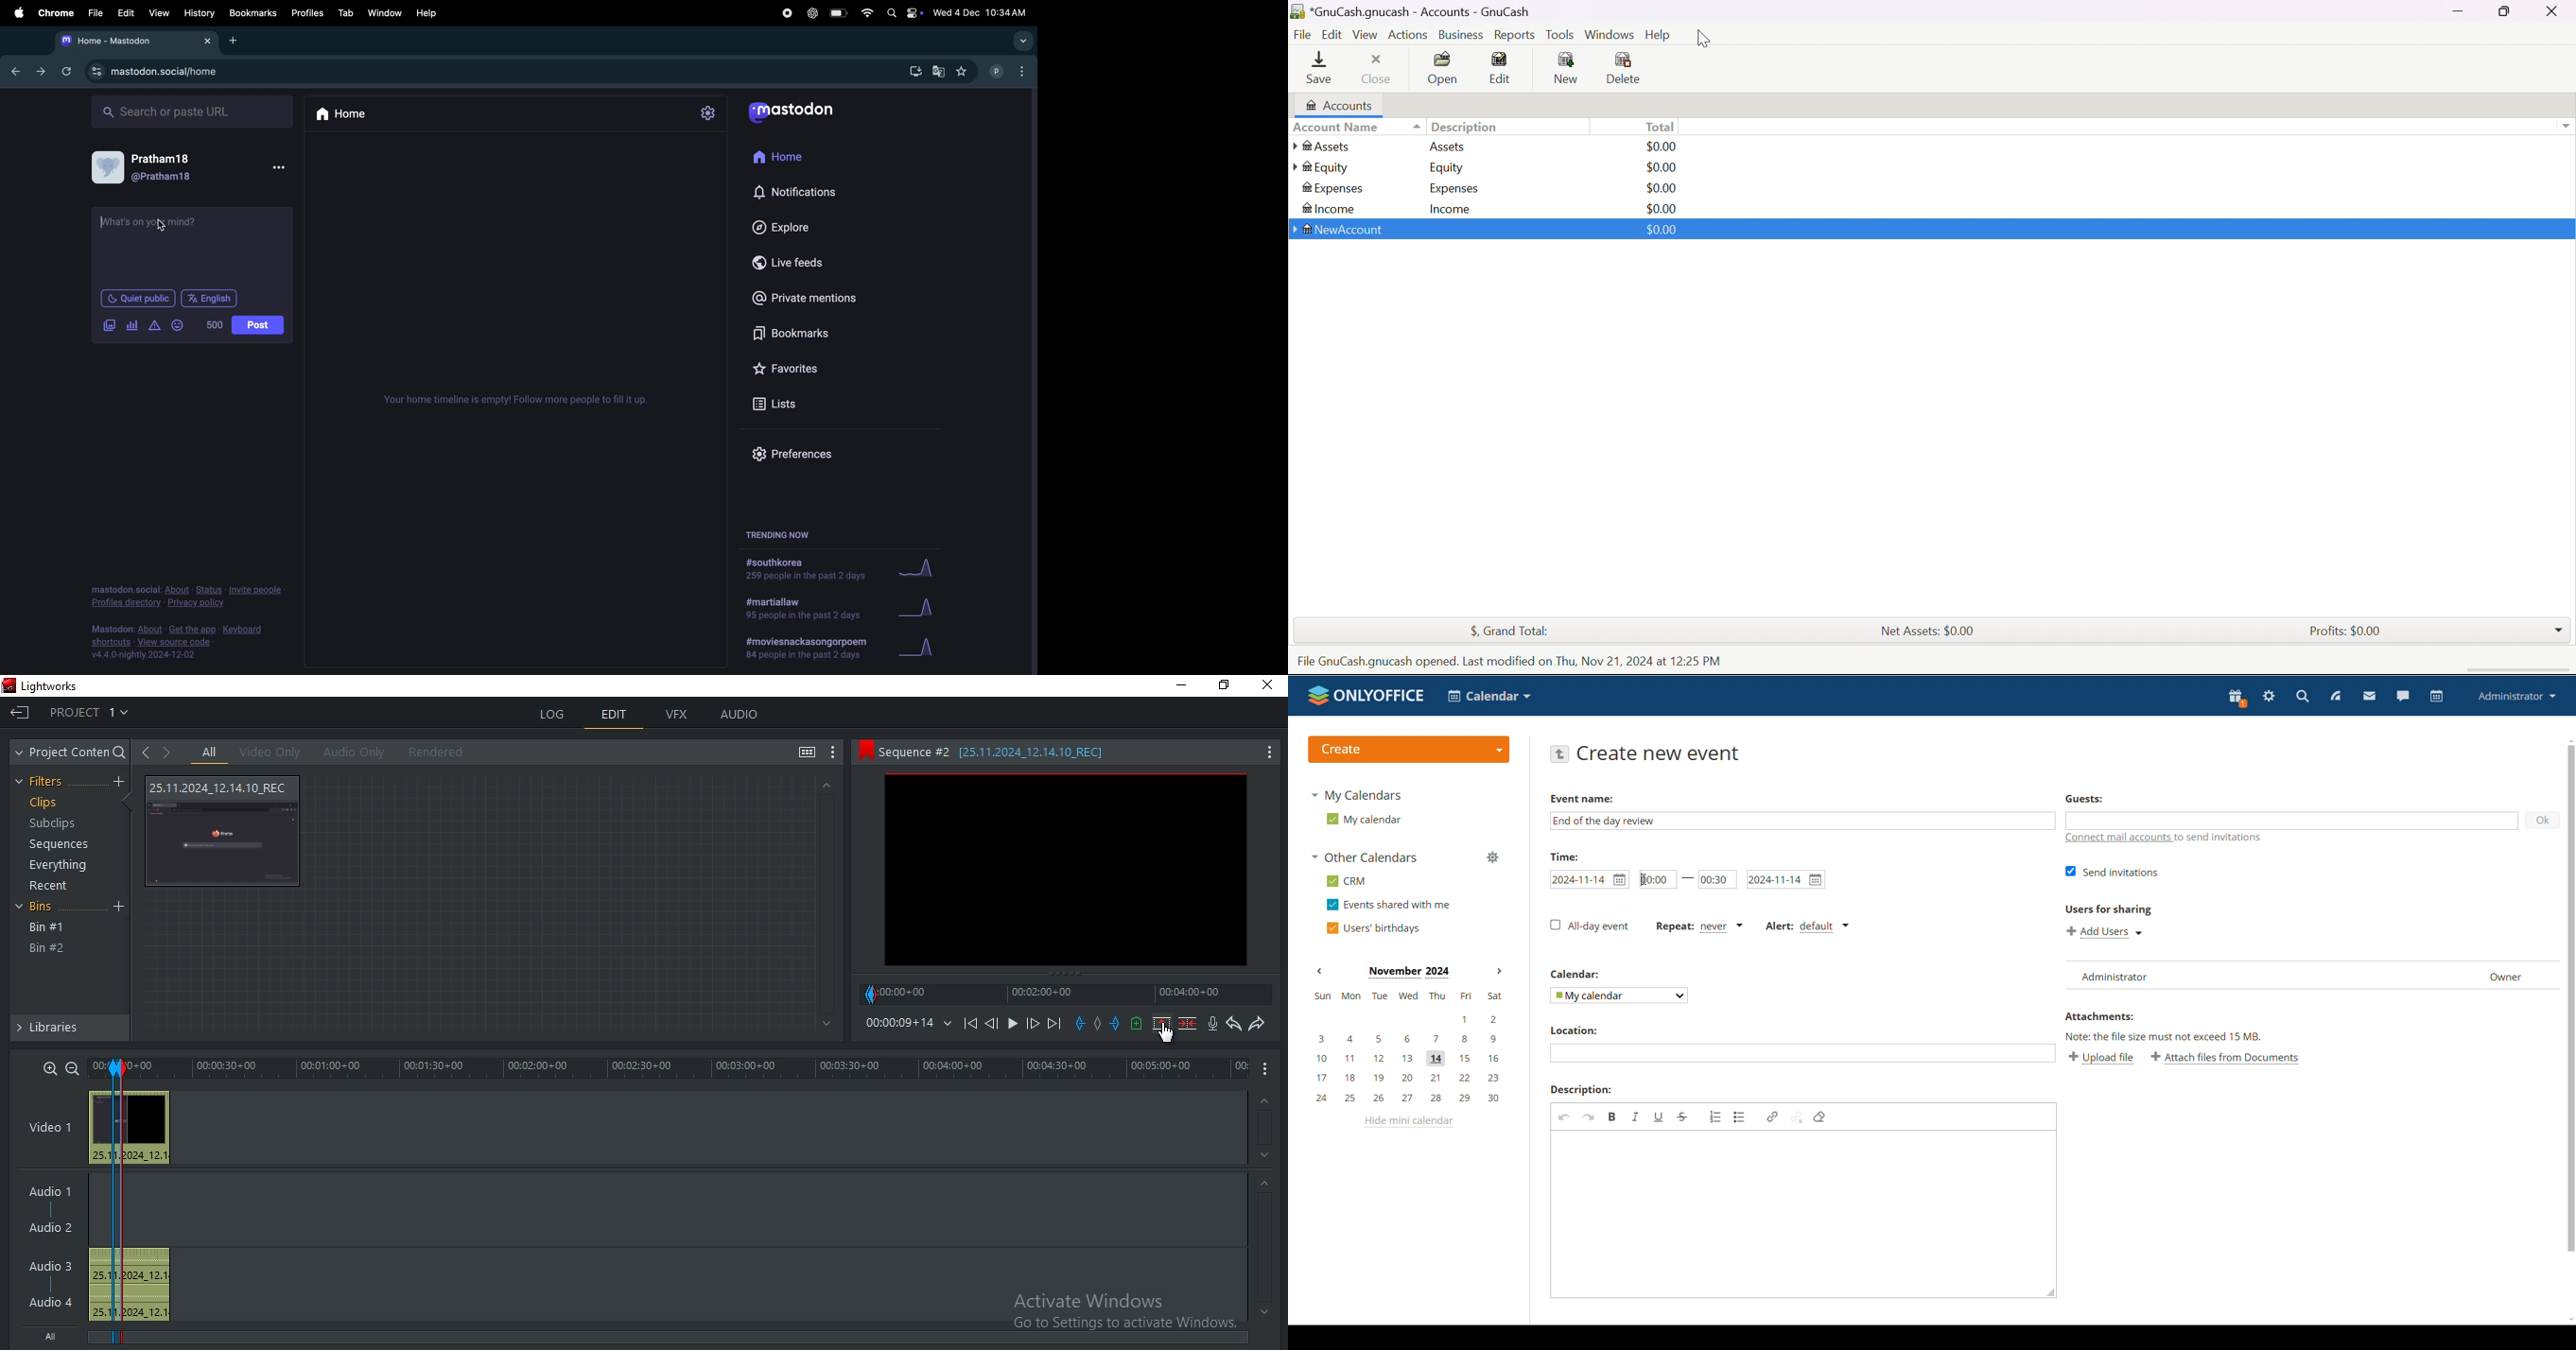  Describe the element at coordinates (1455, 189) in the screenshot. I see `Expenses` at that location.